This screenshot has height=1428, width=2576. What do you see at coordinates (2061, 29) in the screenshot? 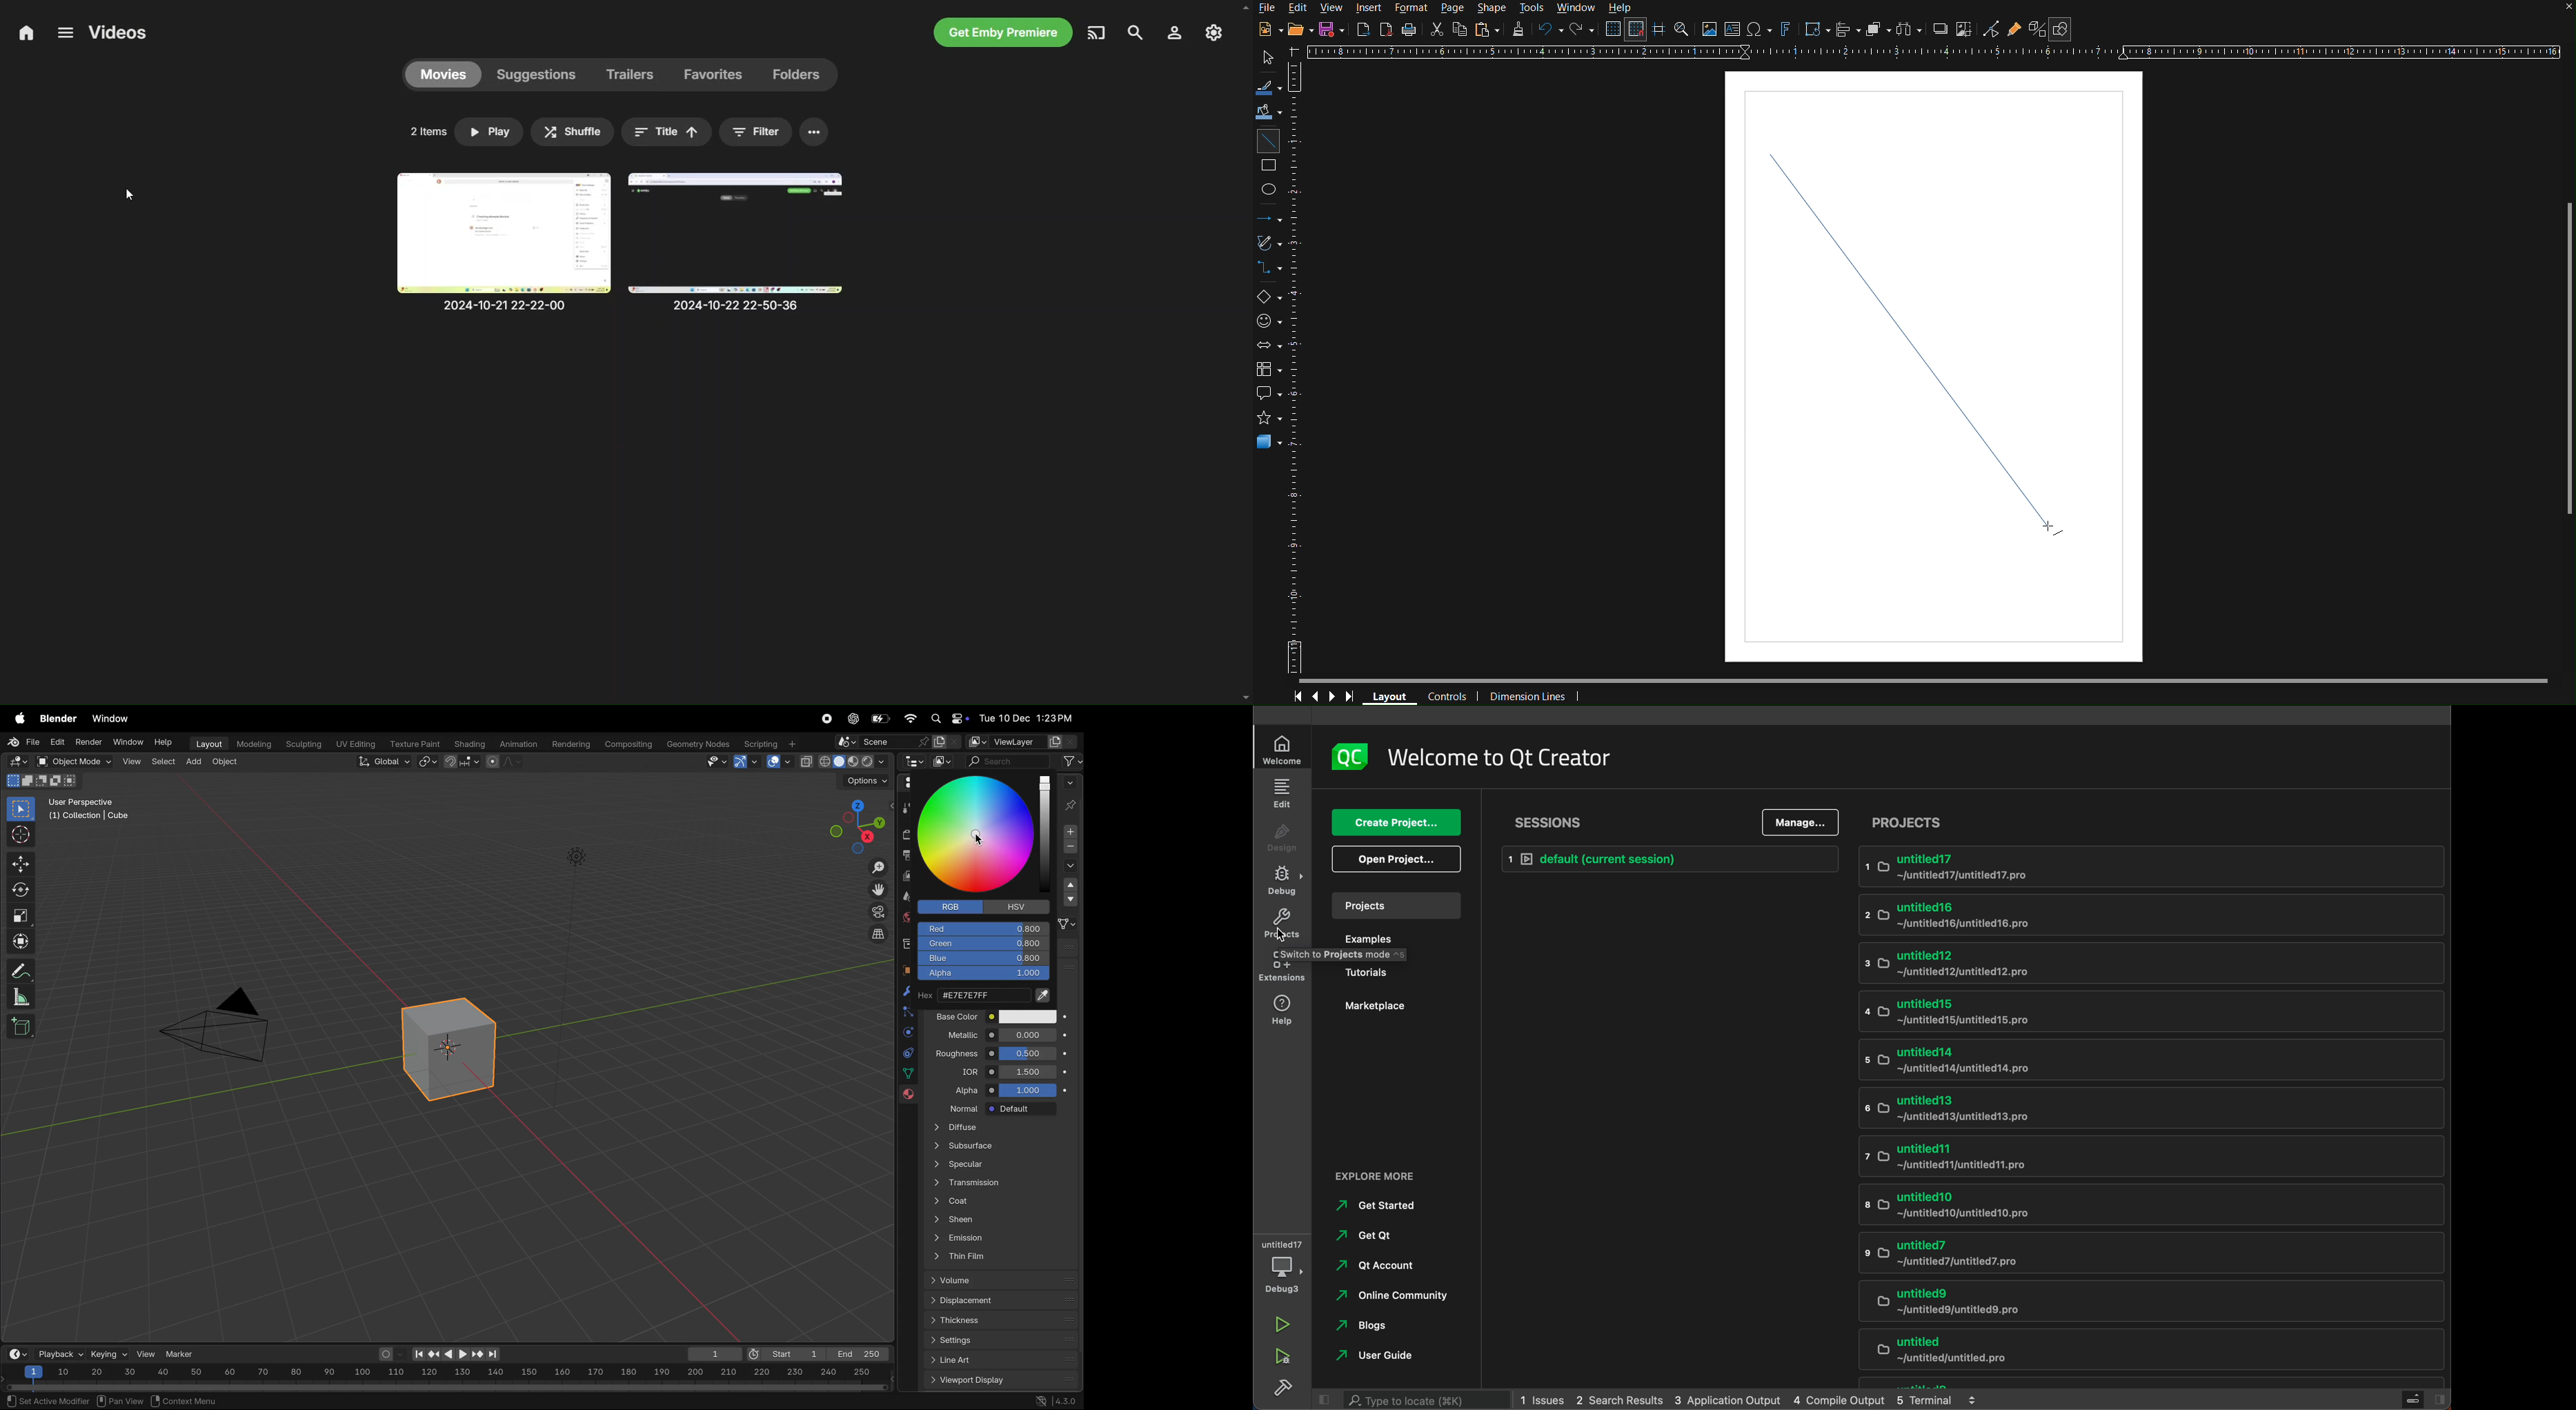
I see `Show Draw Functions` at bounding box center [2061, 29].